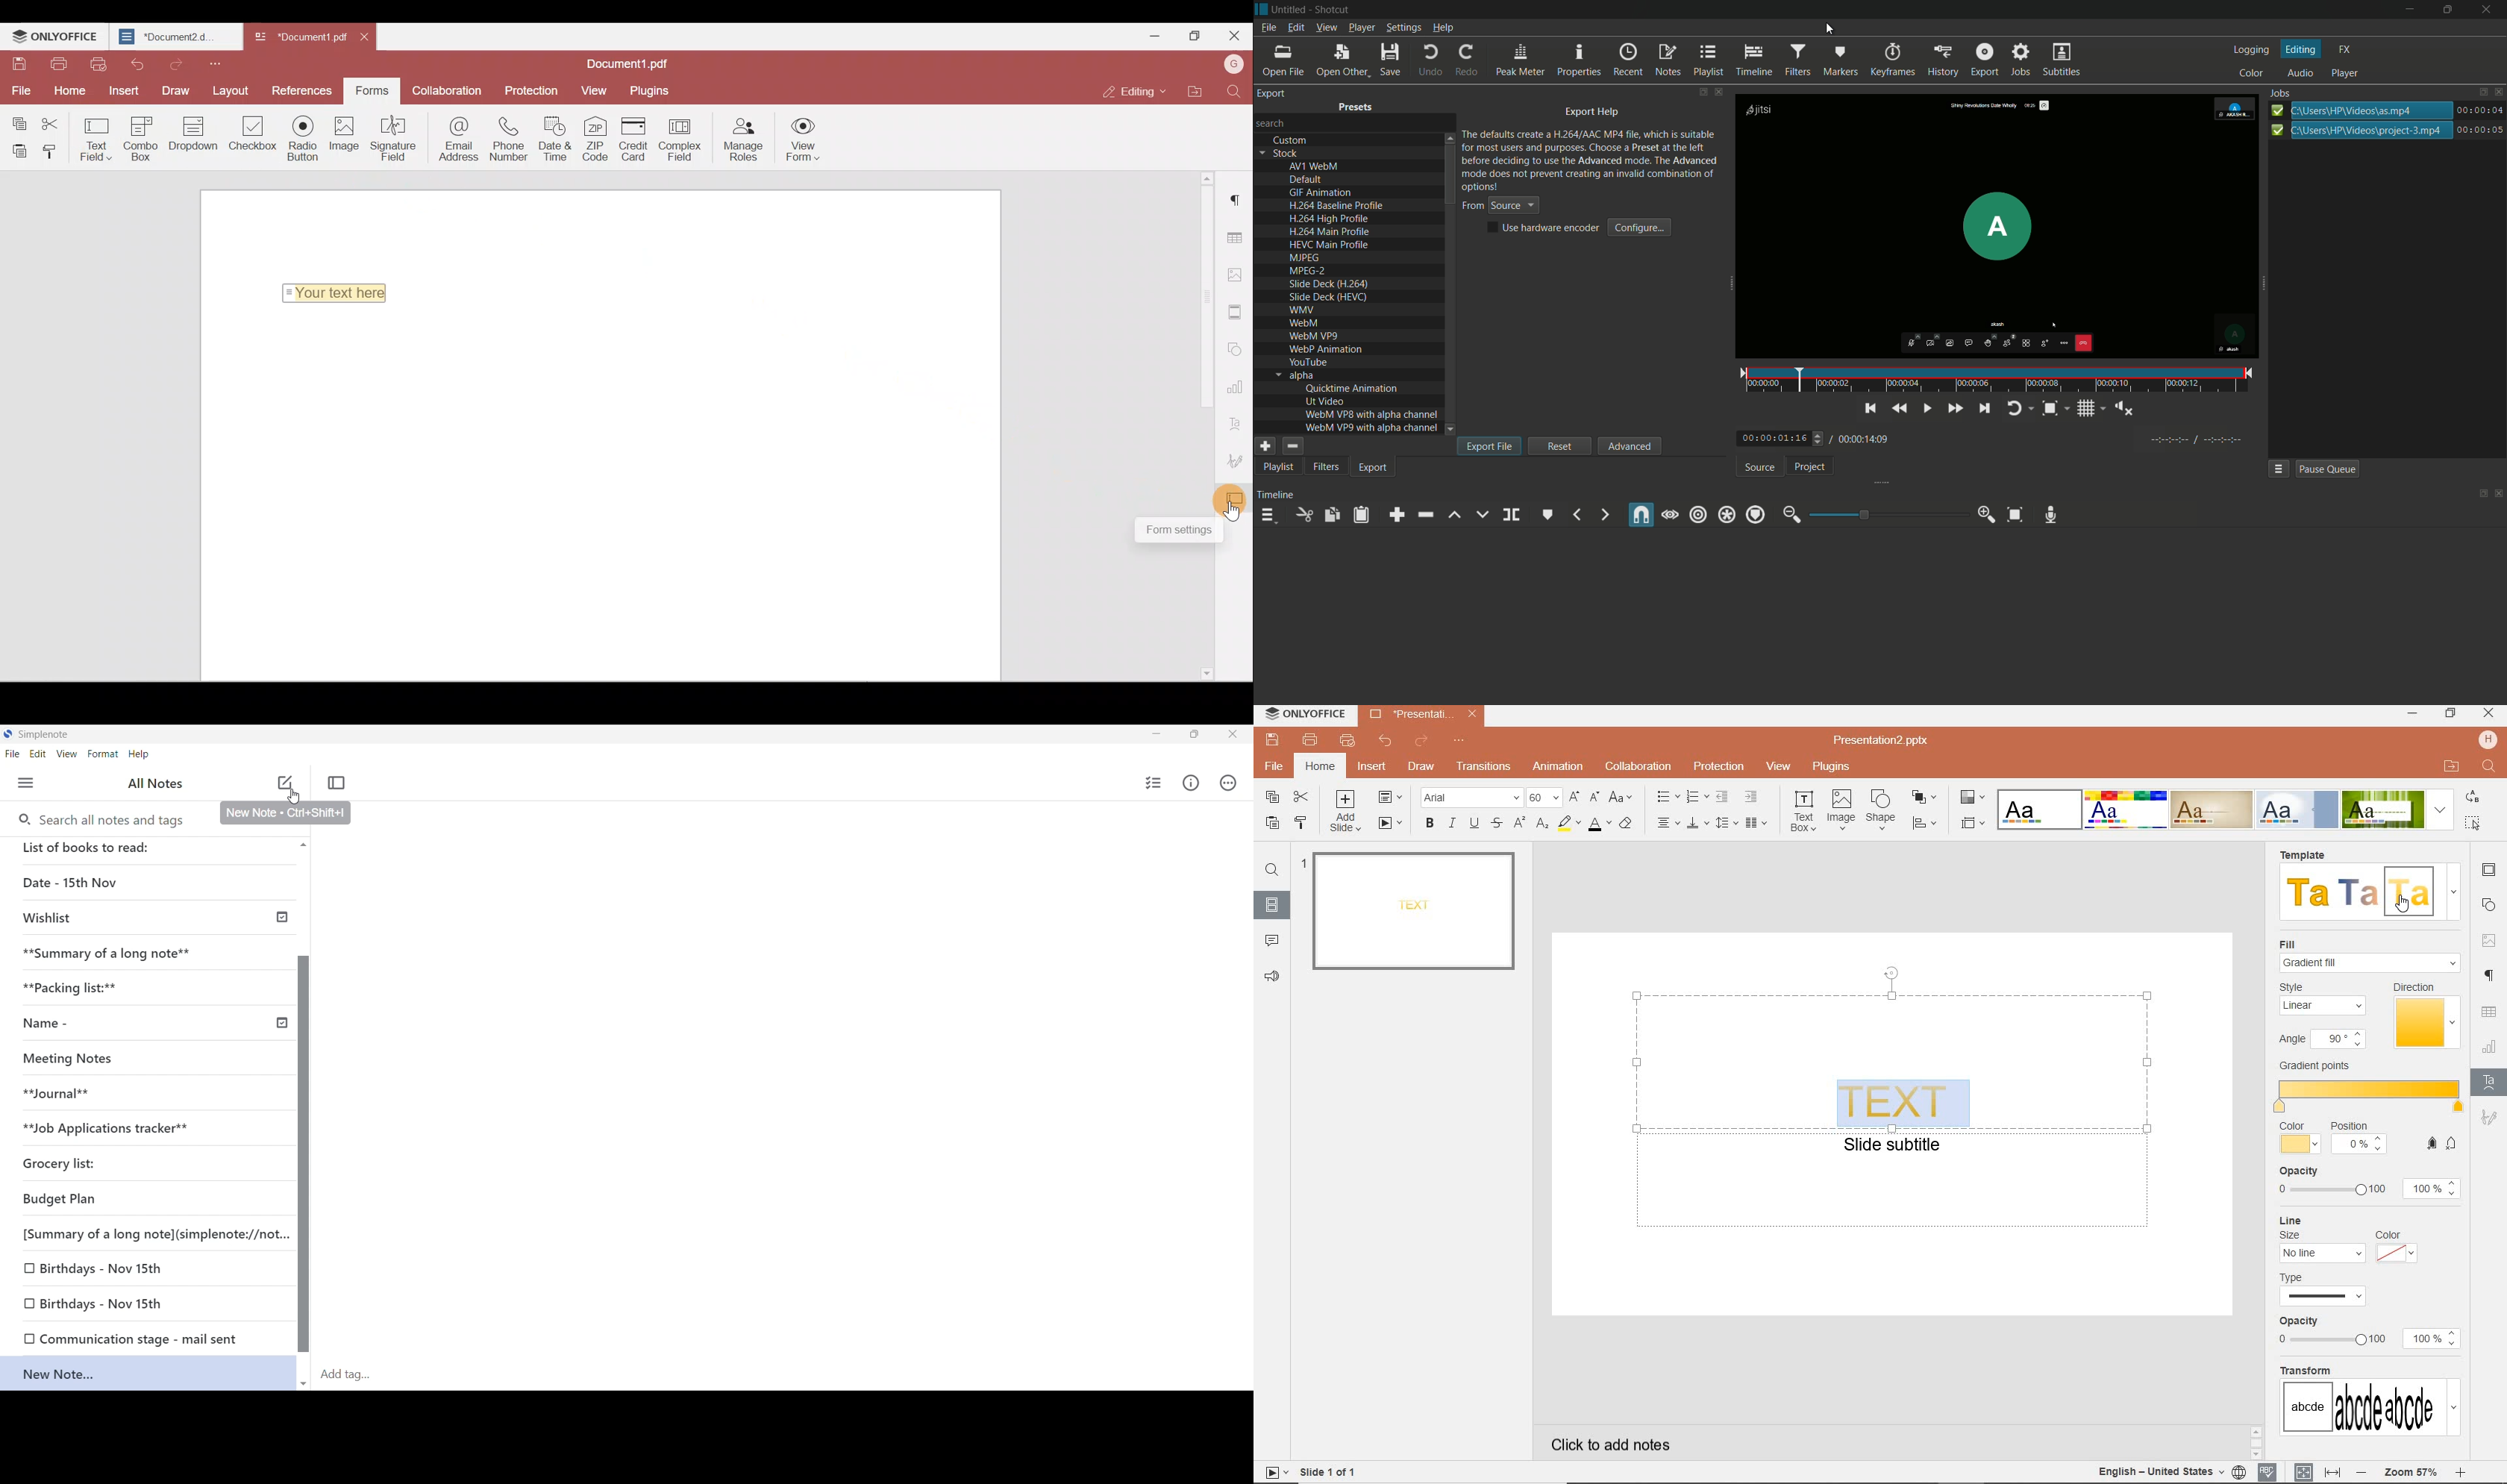 The image size is (2520, 1484). What do you see at coordinates (1628, 59) in the screenshot?
I see `recent` at bounding box center [1628, 59].